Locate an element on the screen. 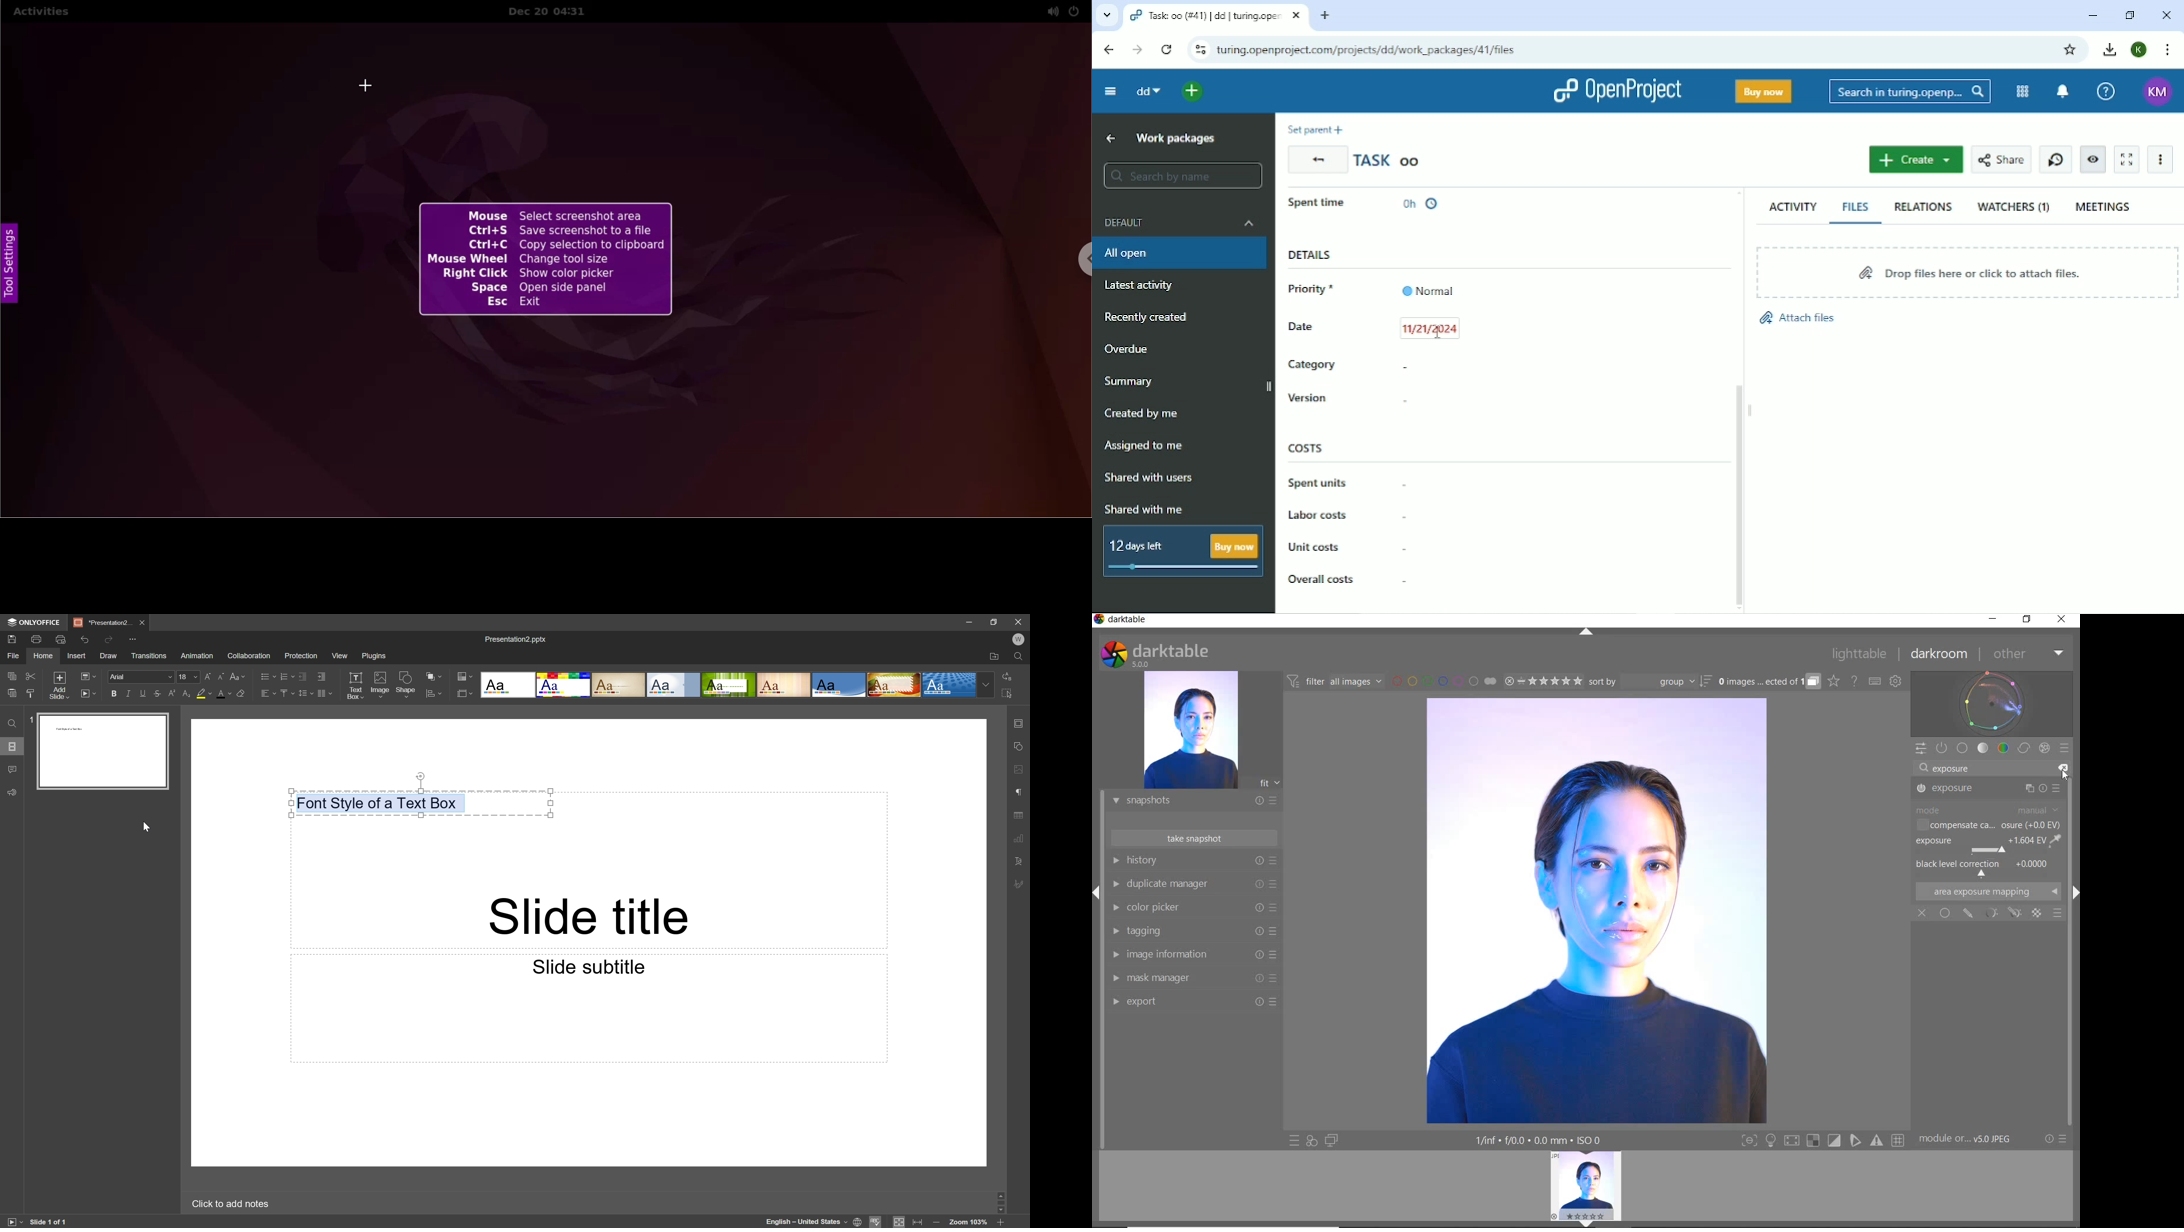 Image resolution: width=2184 pixels, height=1232 pixels. Site is located at coordinates (1368, 50).